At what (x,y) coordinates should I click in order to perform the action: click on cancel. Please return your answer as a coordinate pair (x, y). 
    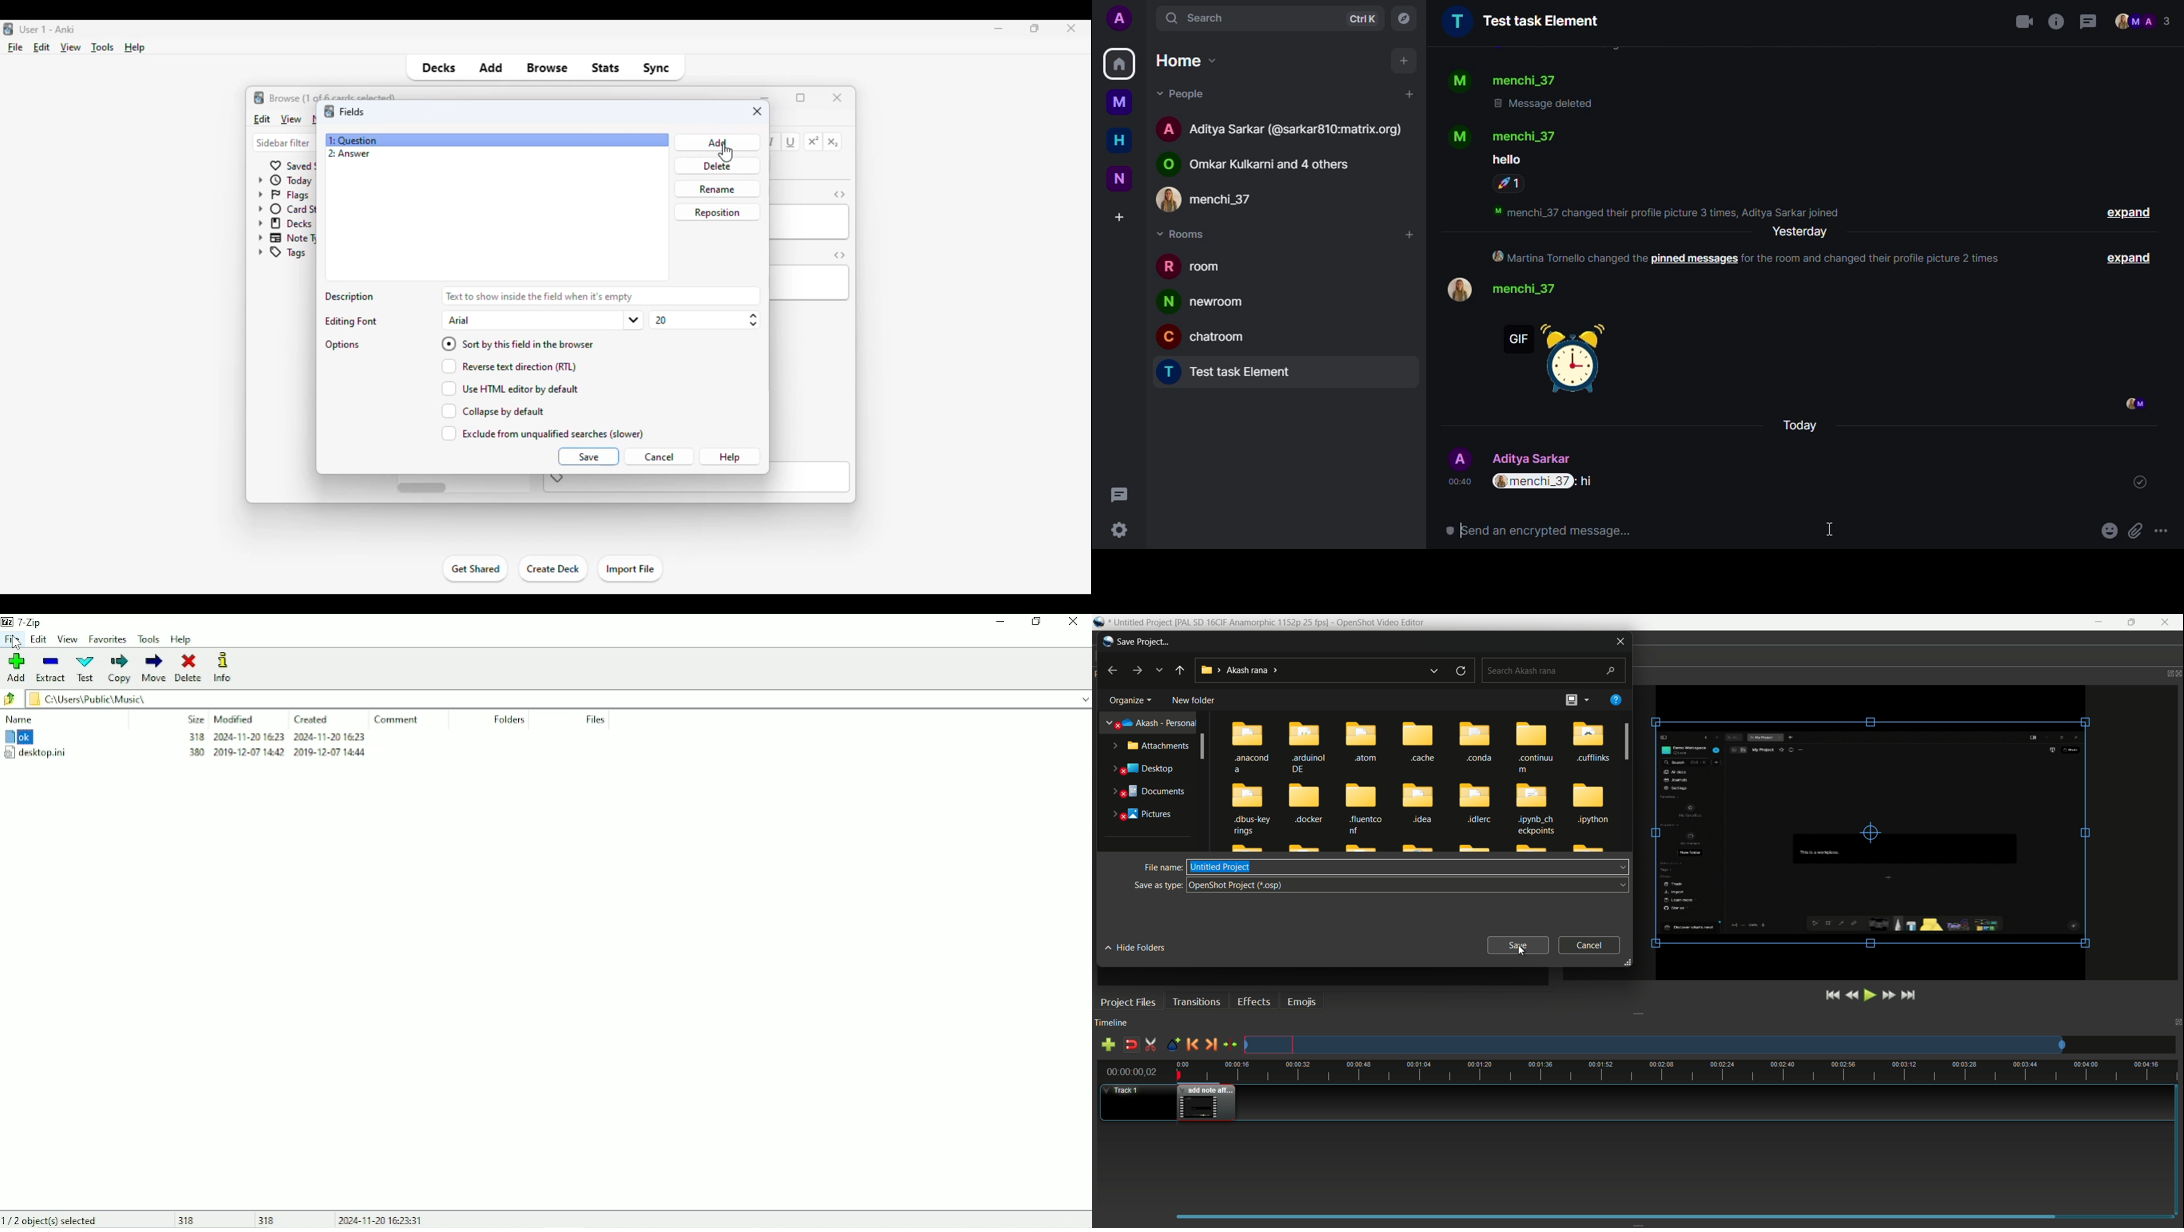
    Looking at the image, I should click on (659, 457).